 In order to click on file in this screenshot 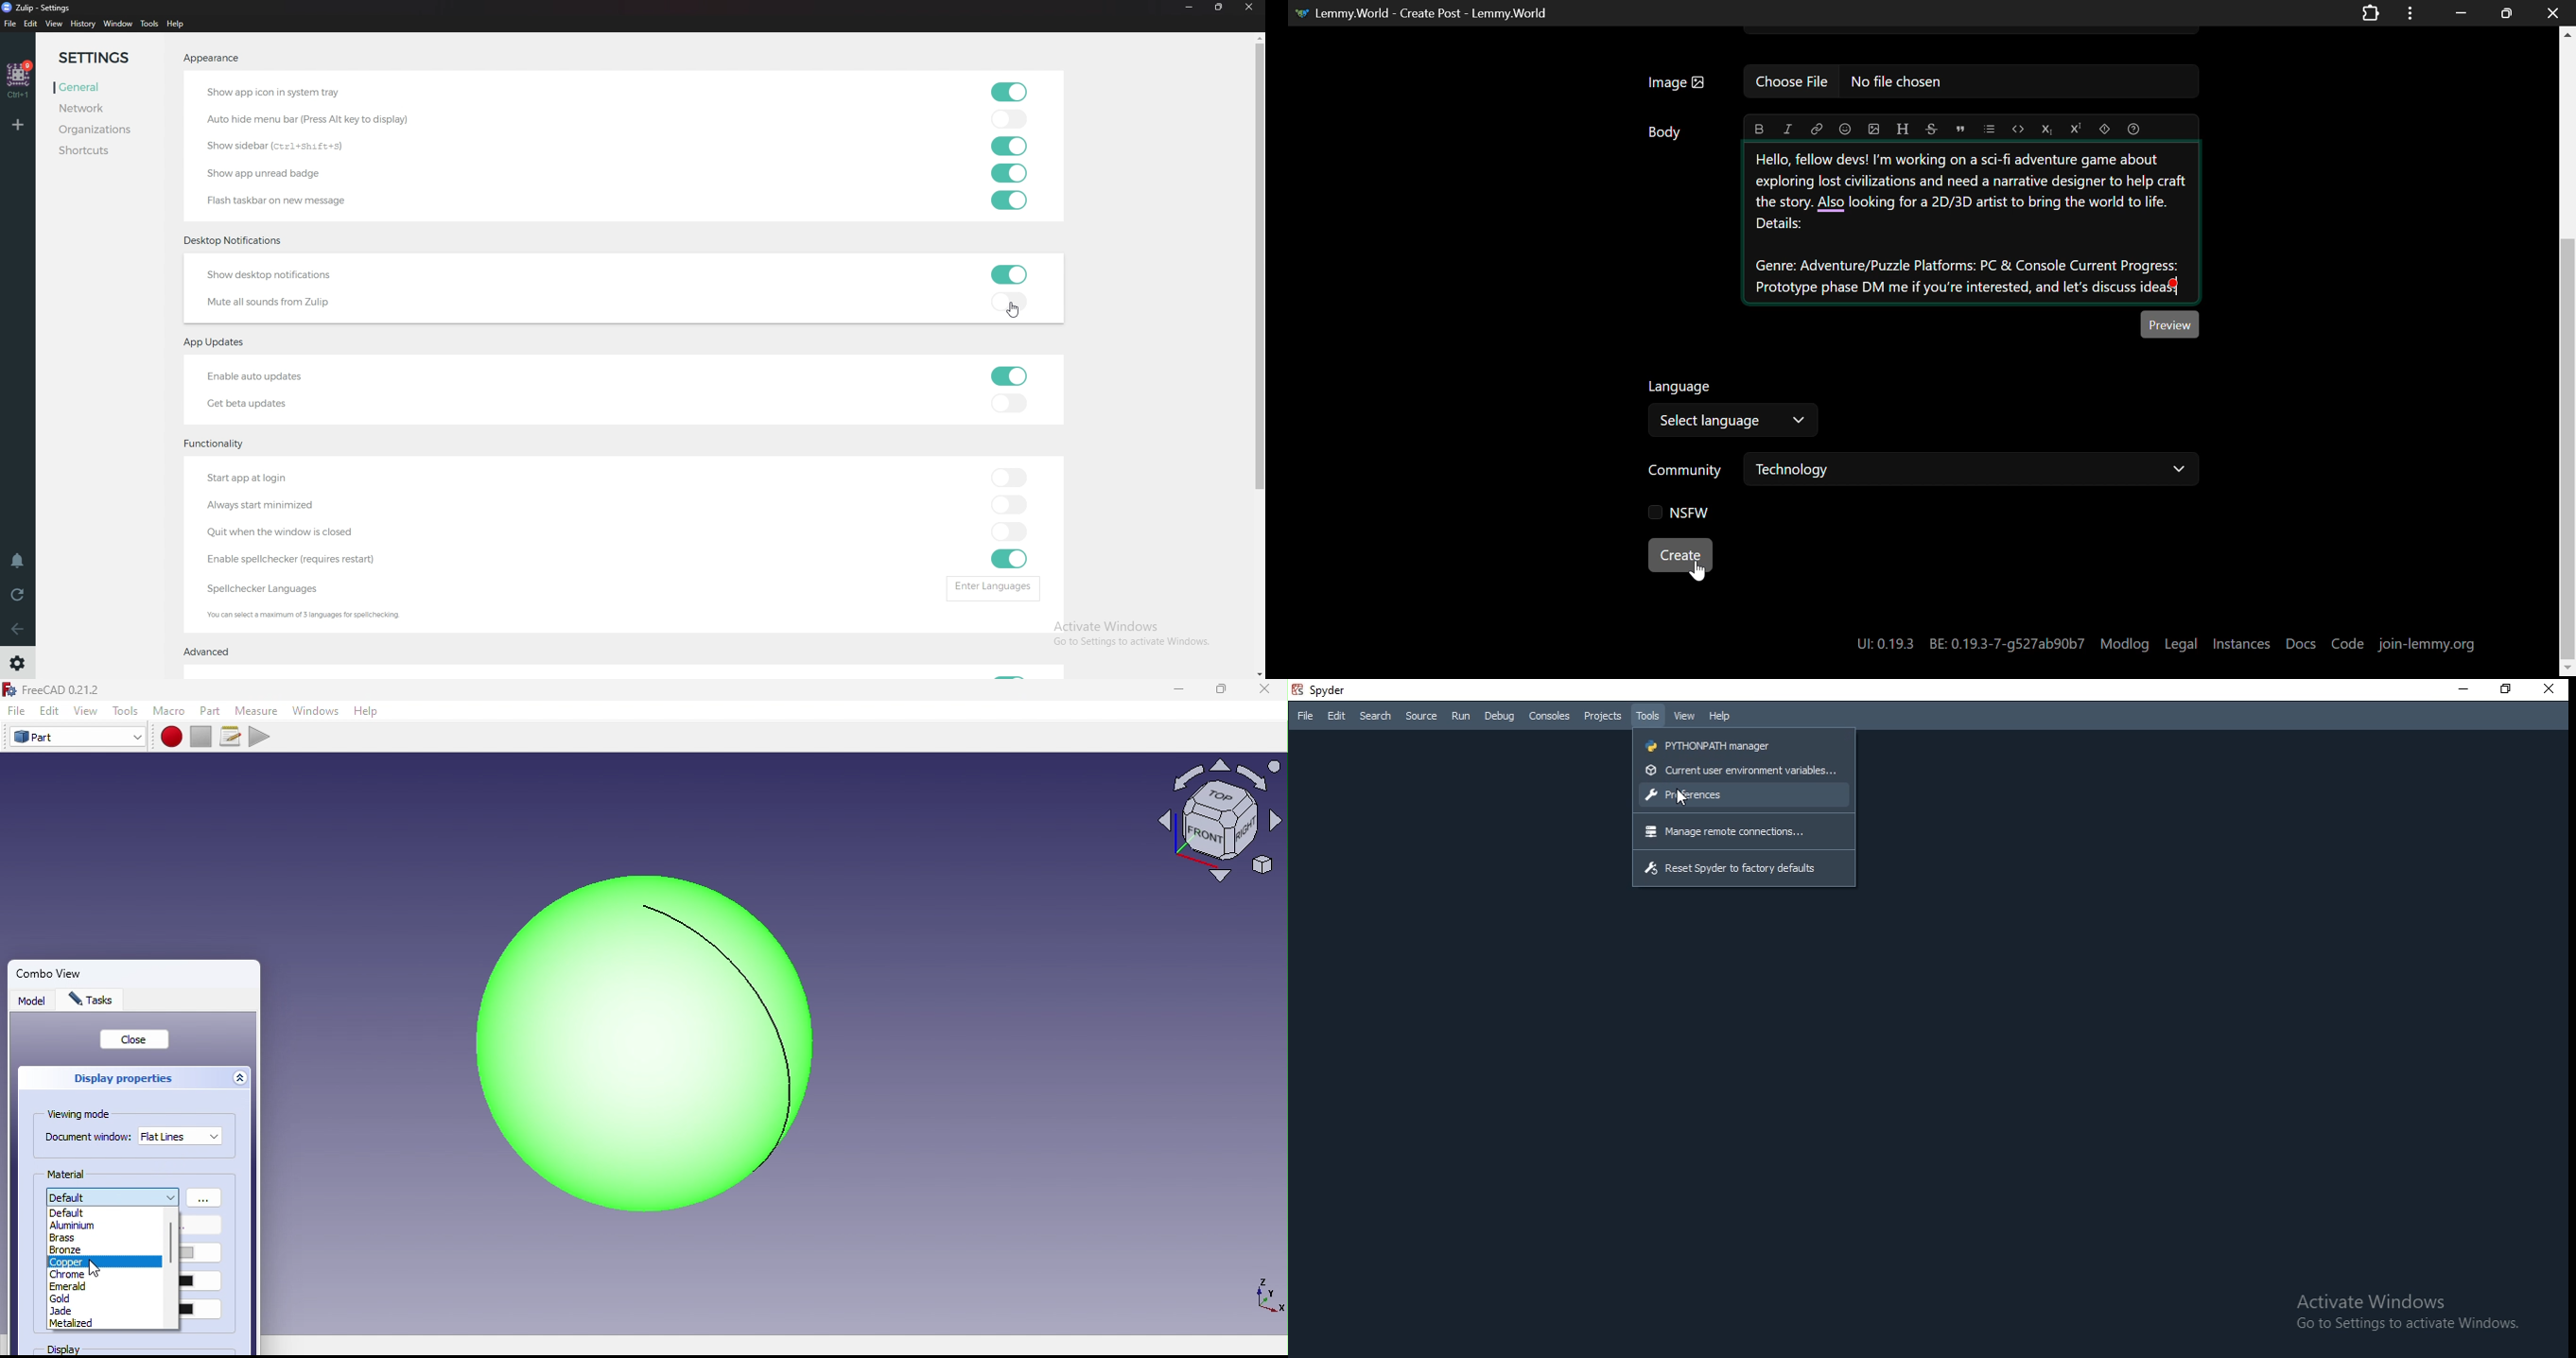, I will do `click(9, 24)`.